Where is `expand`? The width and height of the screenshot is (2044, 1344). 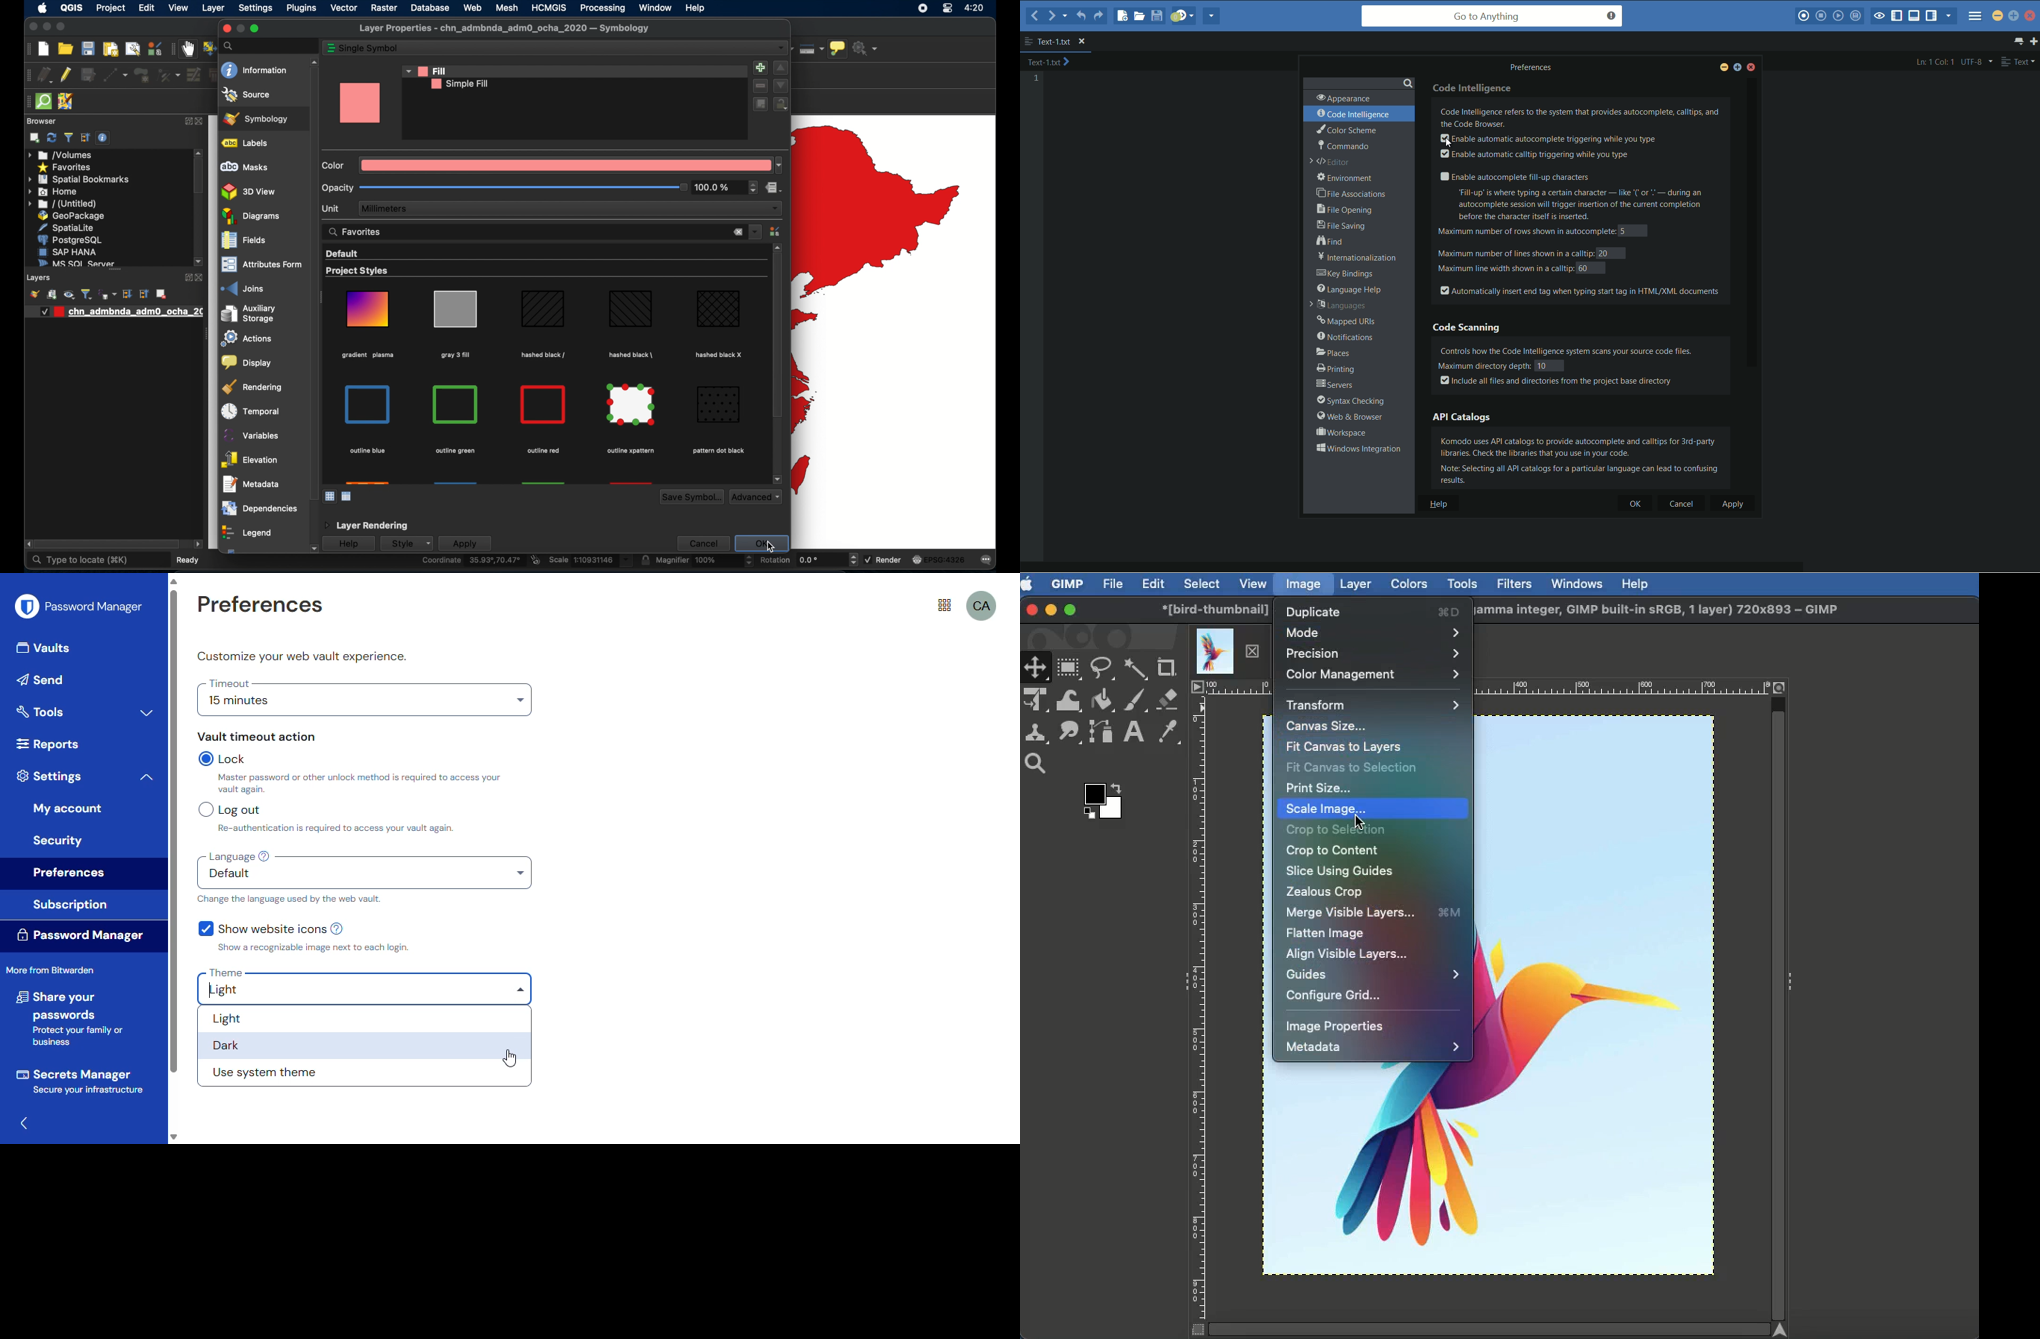
expand is located at coordinates (188, 122).